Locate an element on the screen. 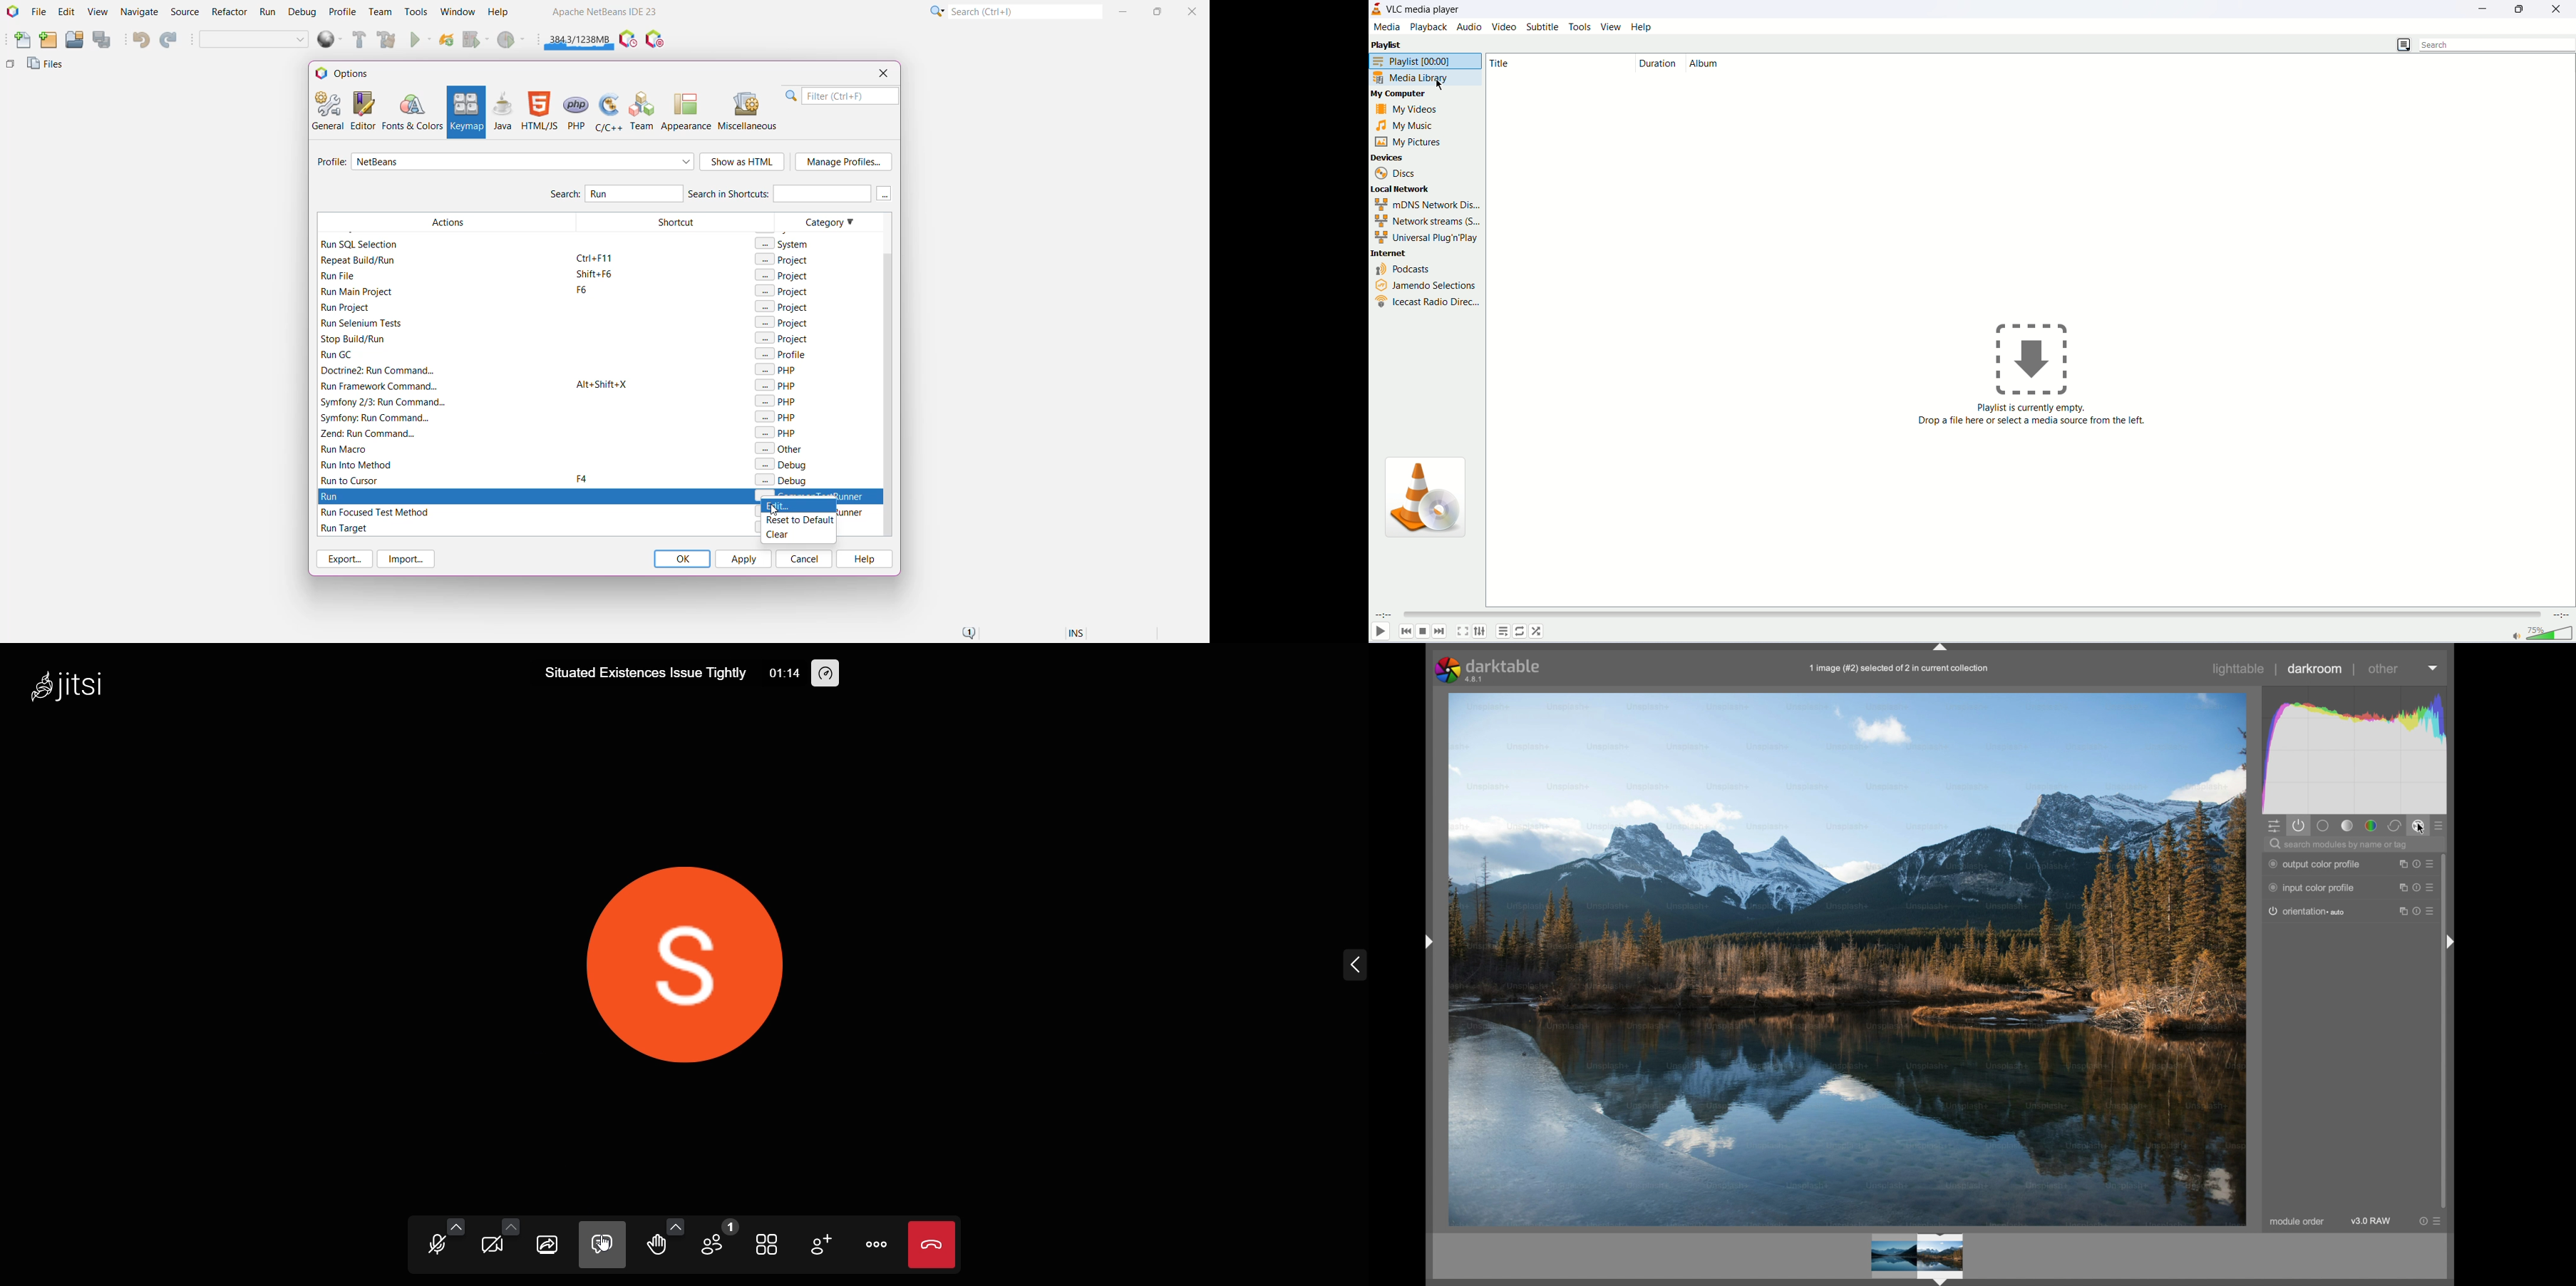 This screenshot has height=1288, width=2576. resize handle is located at coordinates (2433, 887).